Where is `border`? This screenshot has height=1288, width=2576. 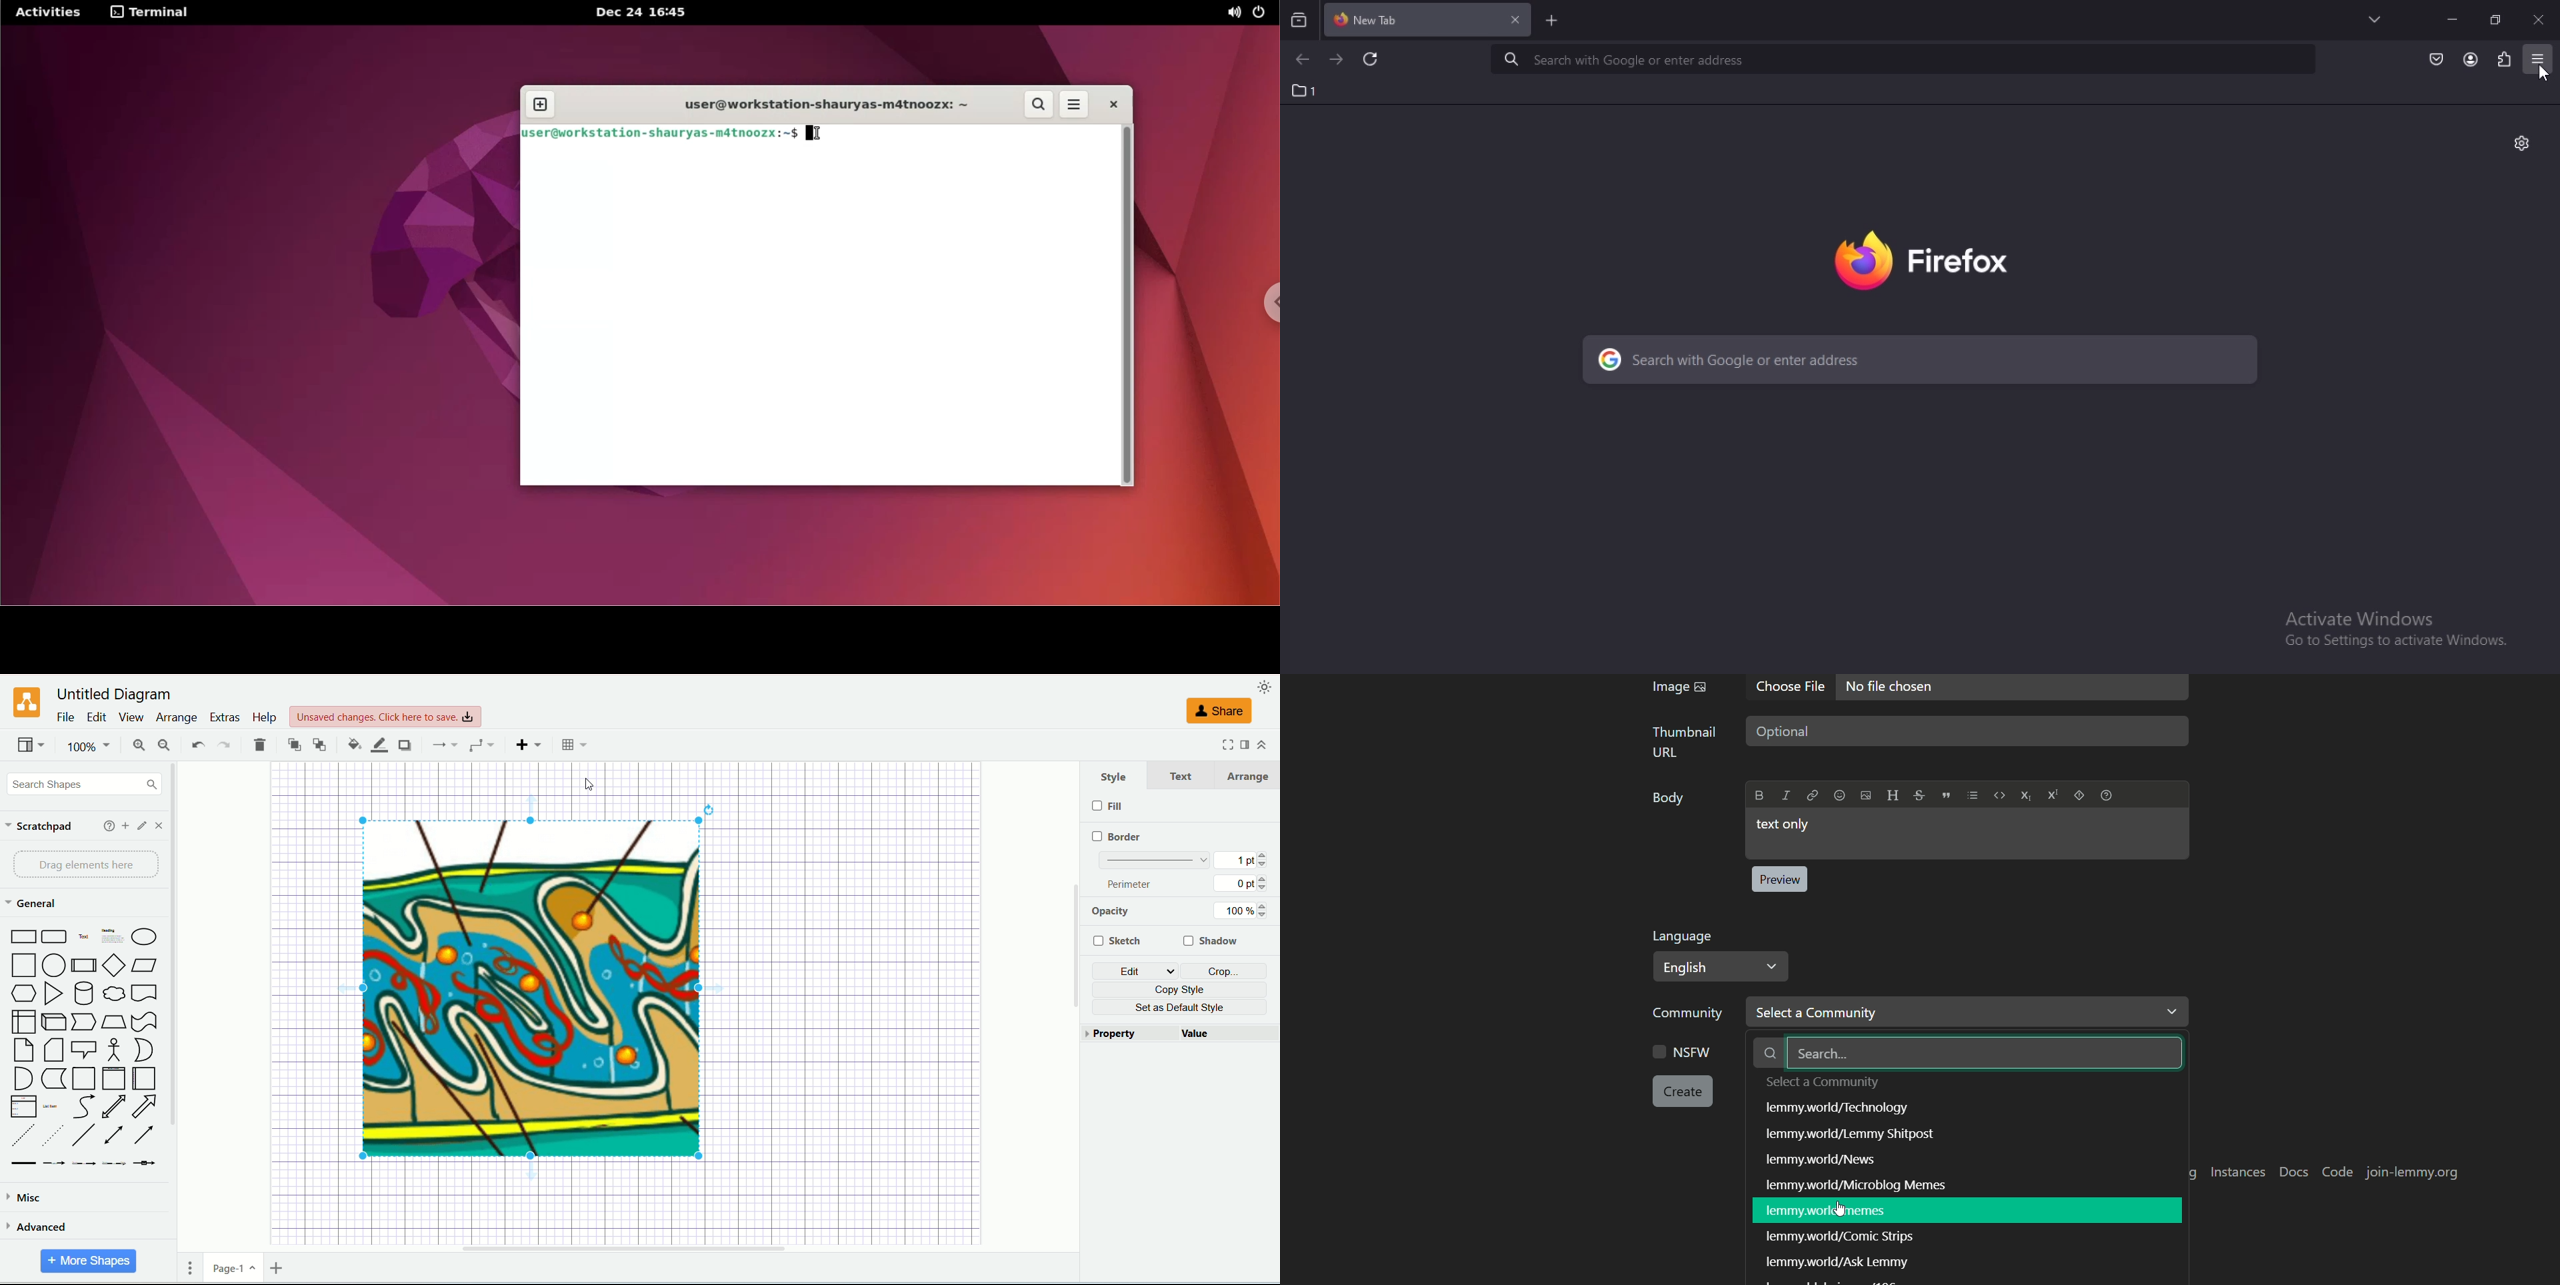
border is located at coordinates (1121, 836).